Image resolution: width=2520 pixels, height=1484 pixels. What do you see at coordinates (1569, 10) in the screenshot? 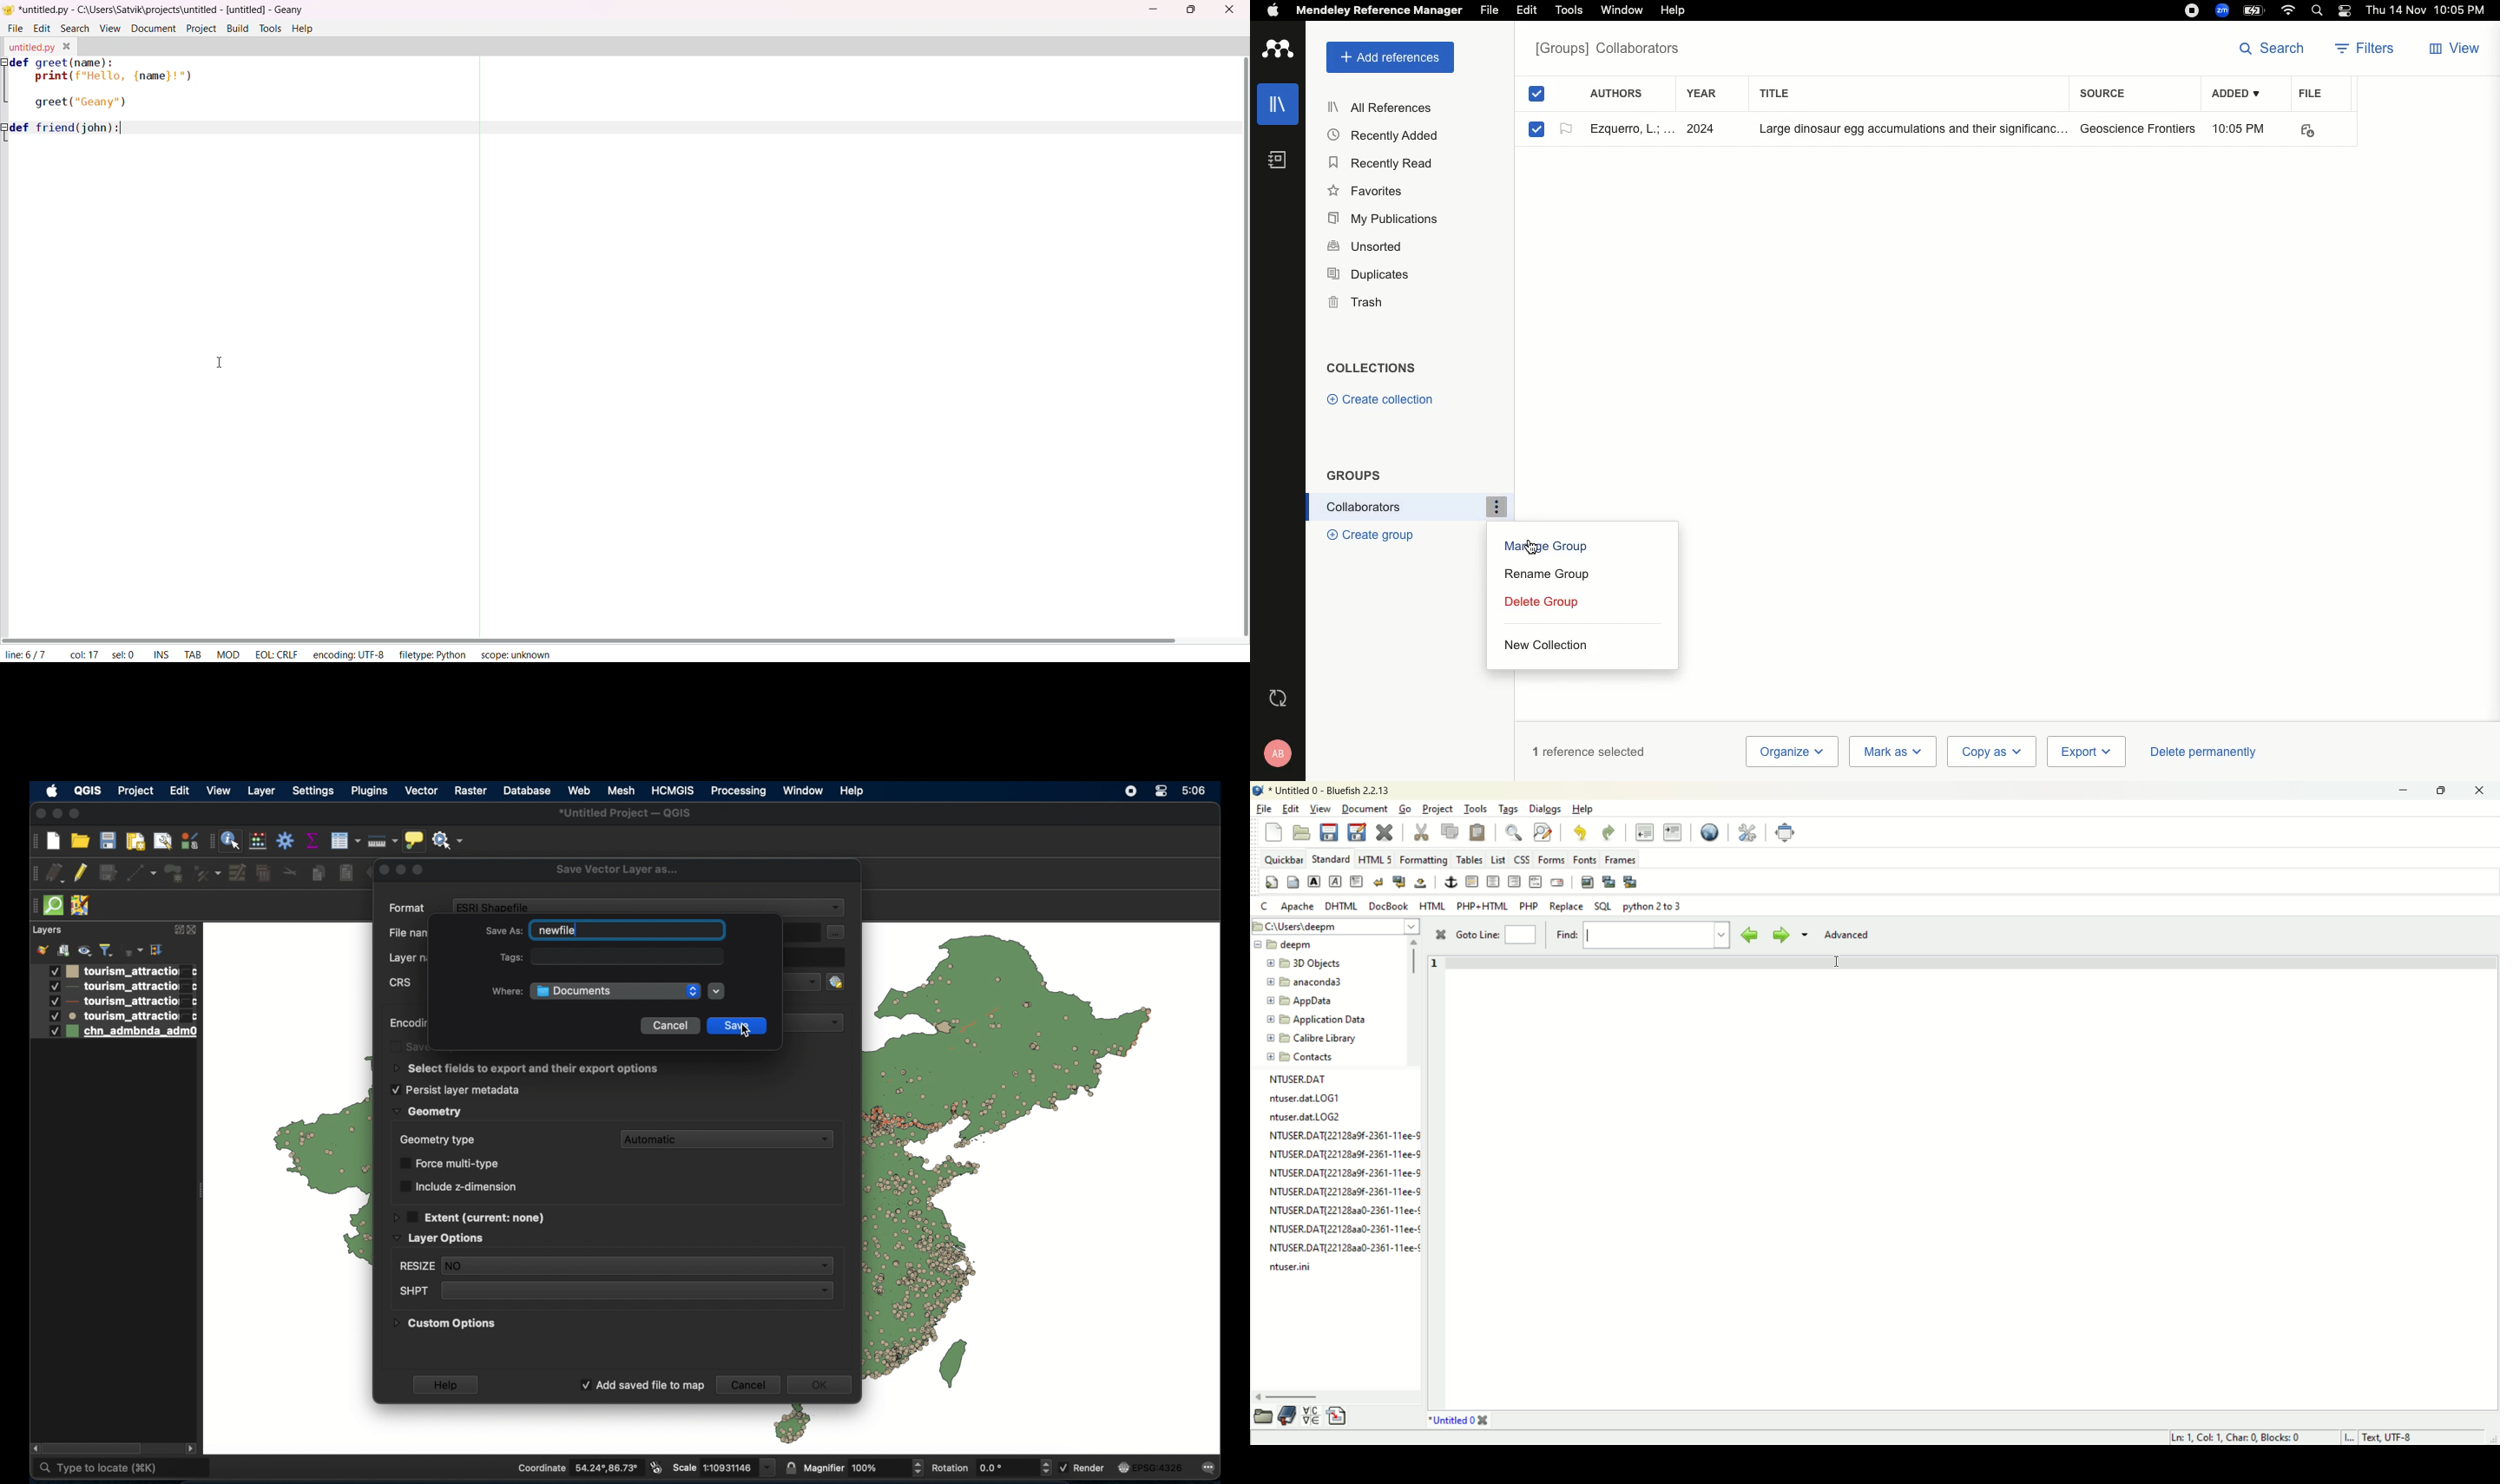
I see `Tools` at bounding box center [1569, 10].